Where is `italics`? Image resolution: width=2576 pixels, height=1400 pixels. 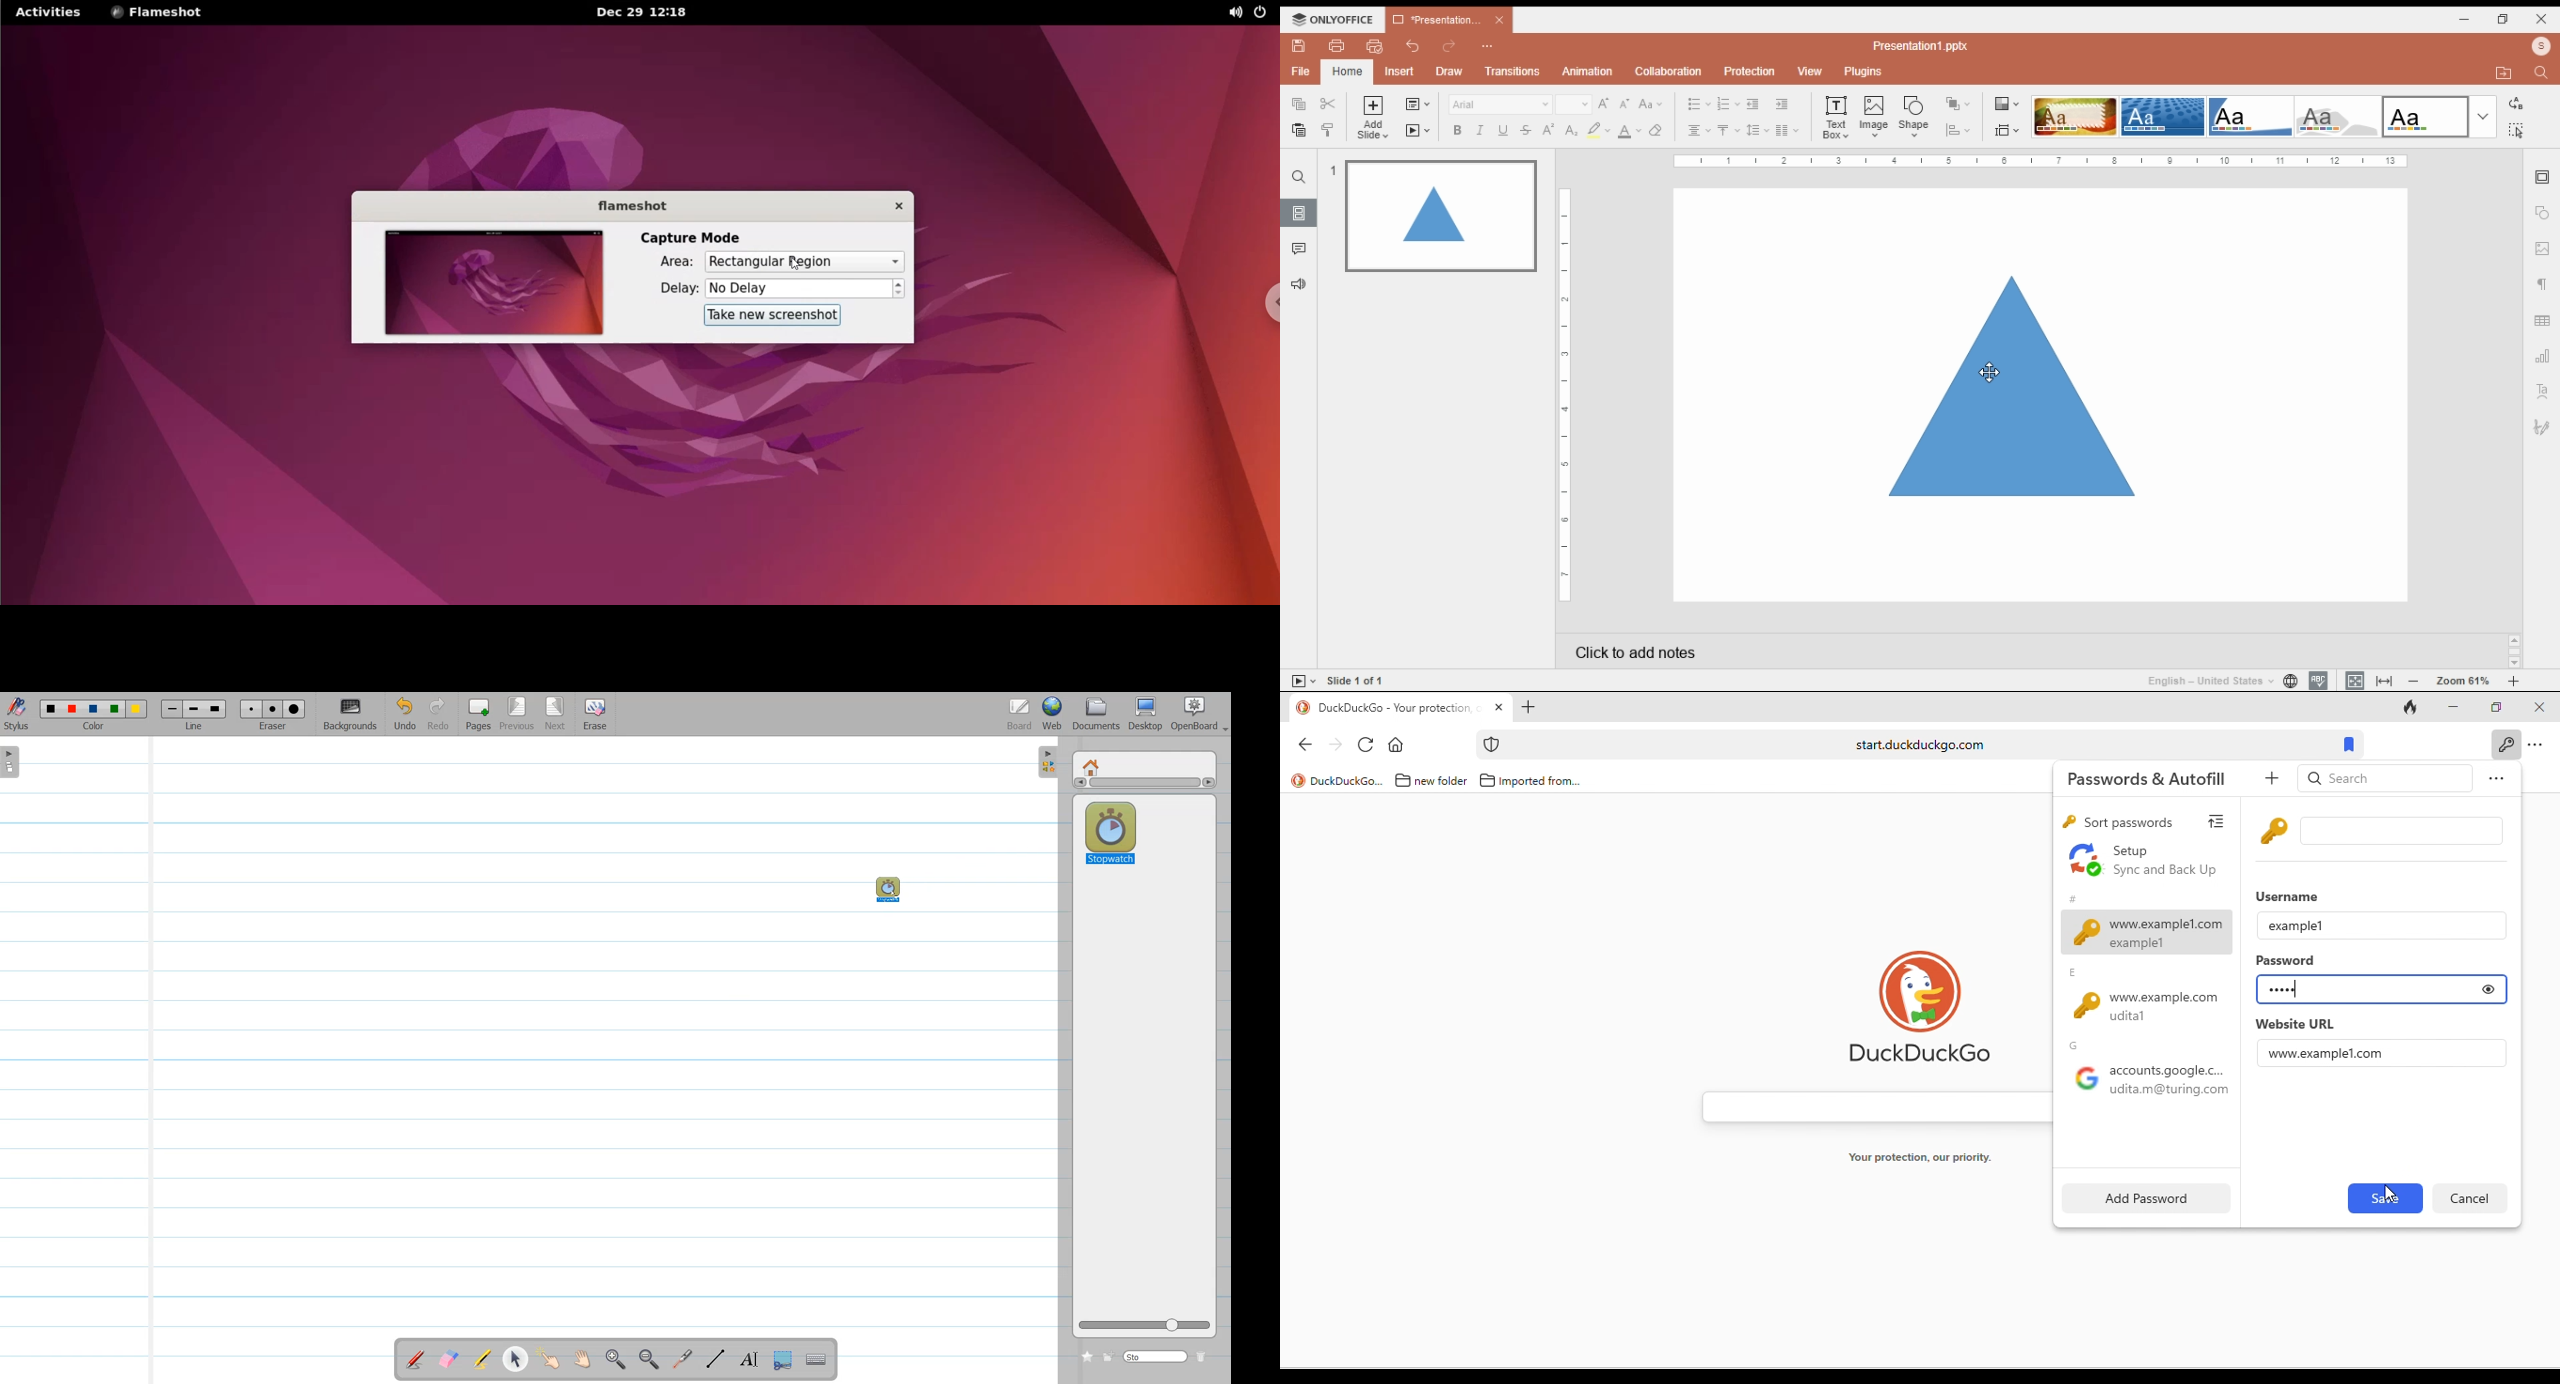 italics is located at coordinates (1478, 129).